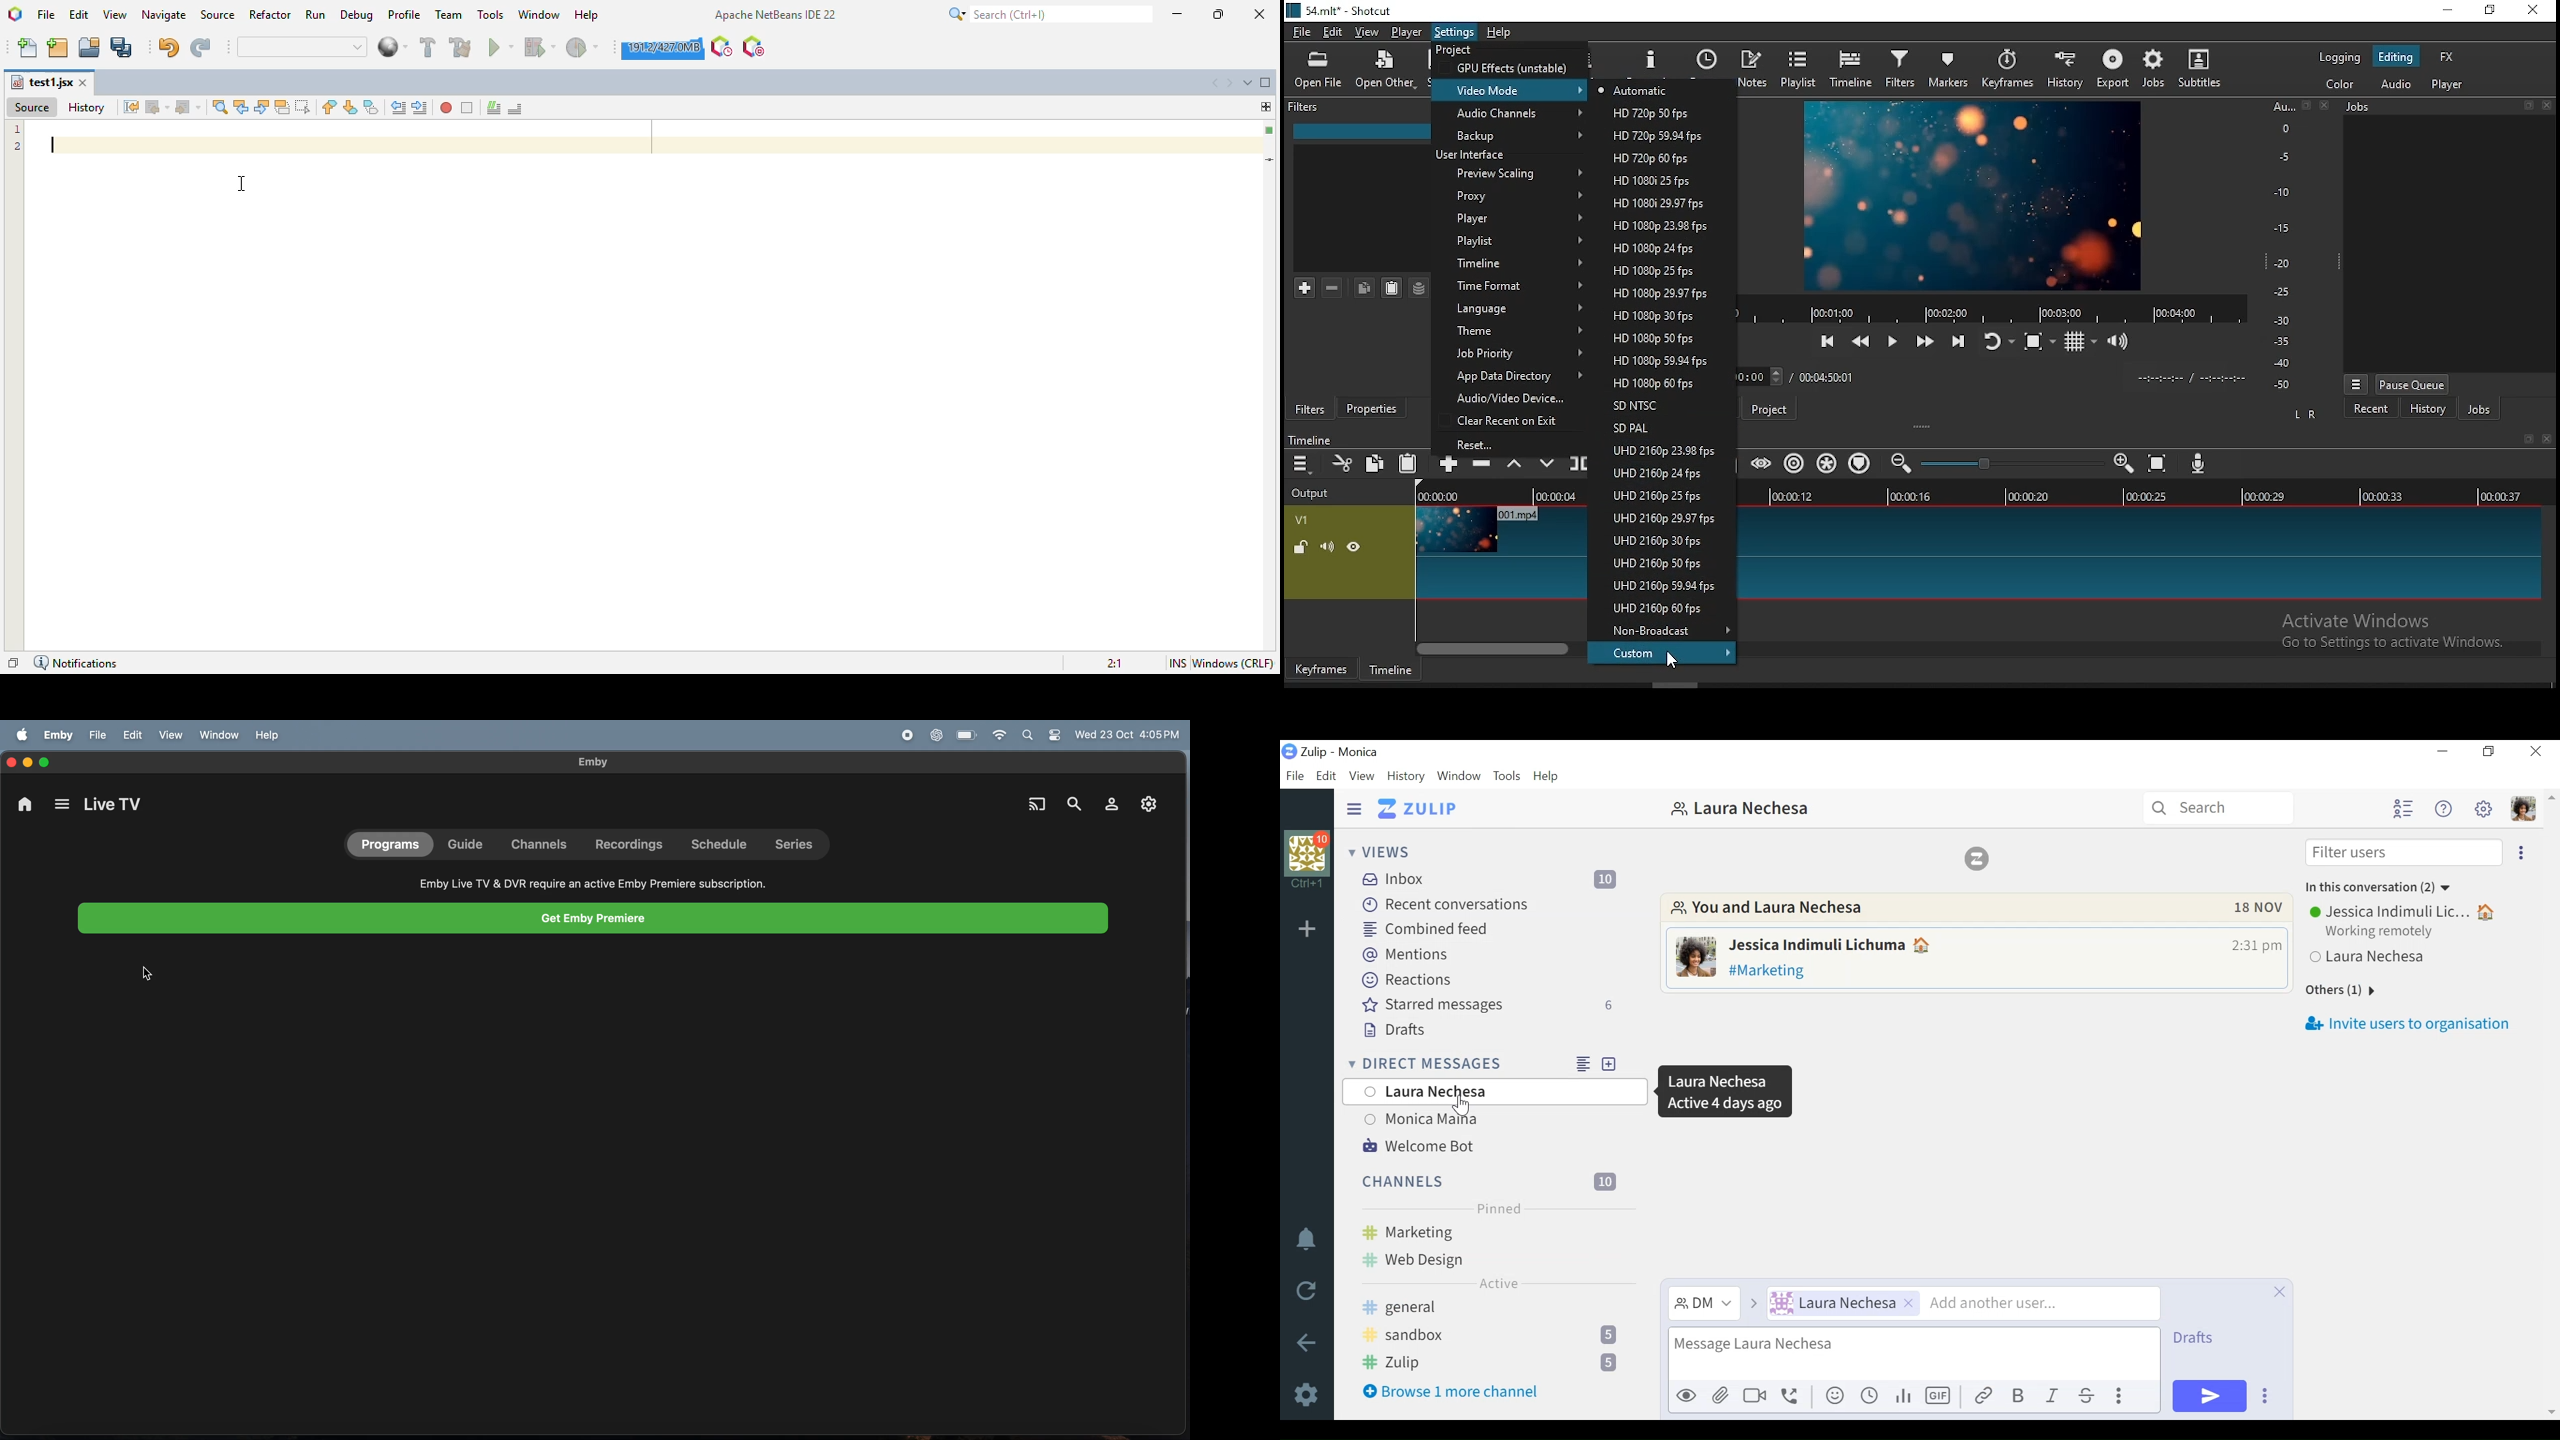  Describe the element at coordinates (1707, 63) in the screenshot. I see `recent` at that location.